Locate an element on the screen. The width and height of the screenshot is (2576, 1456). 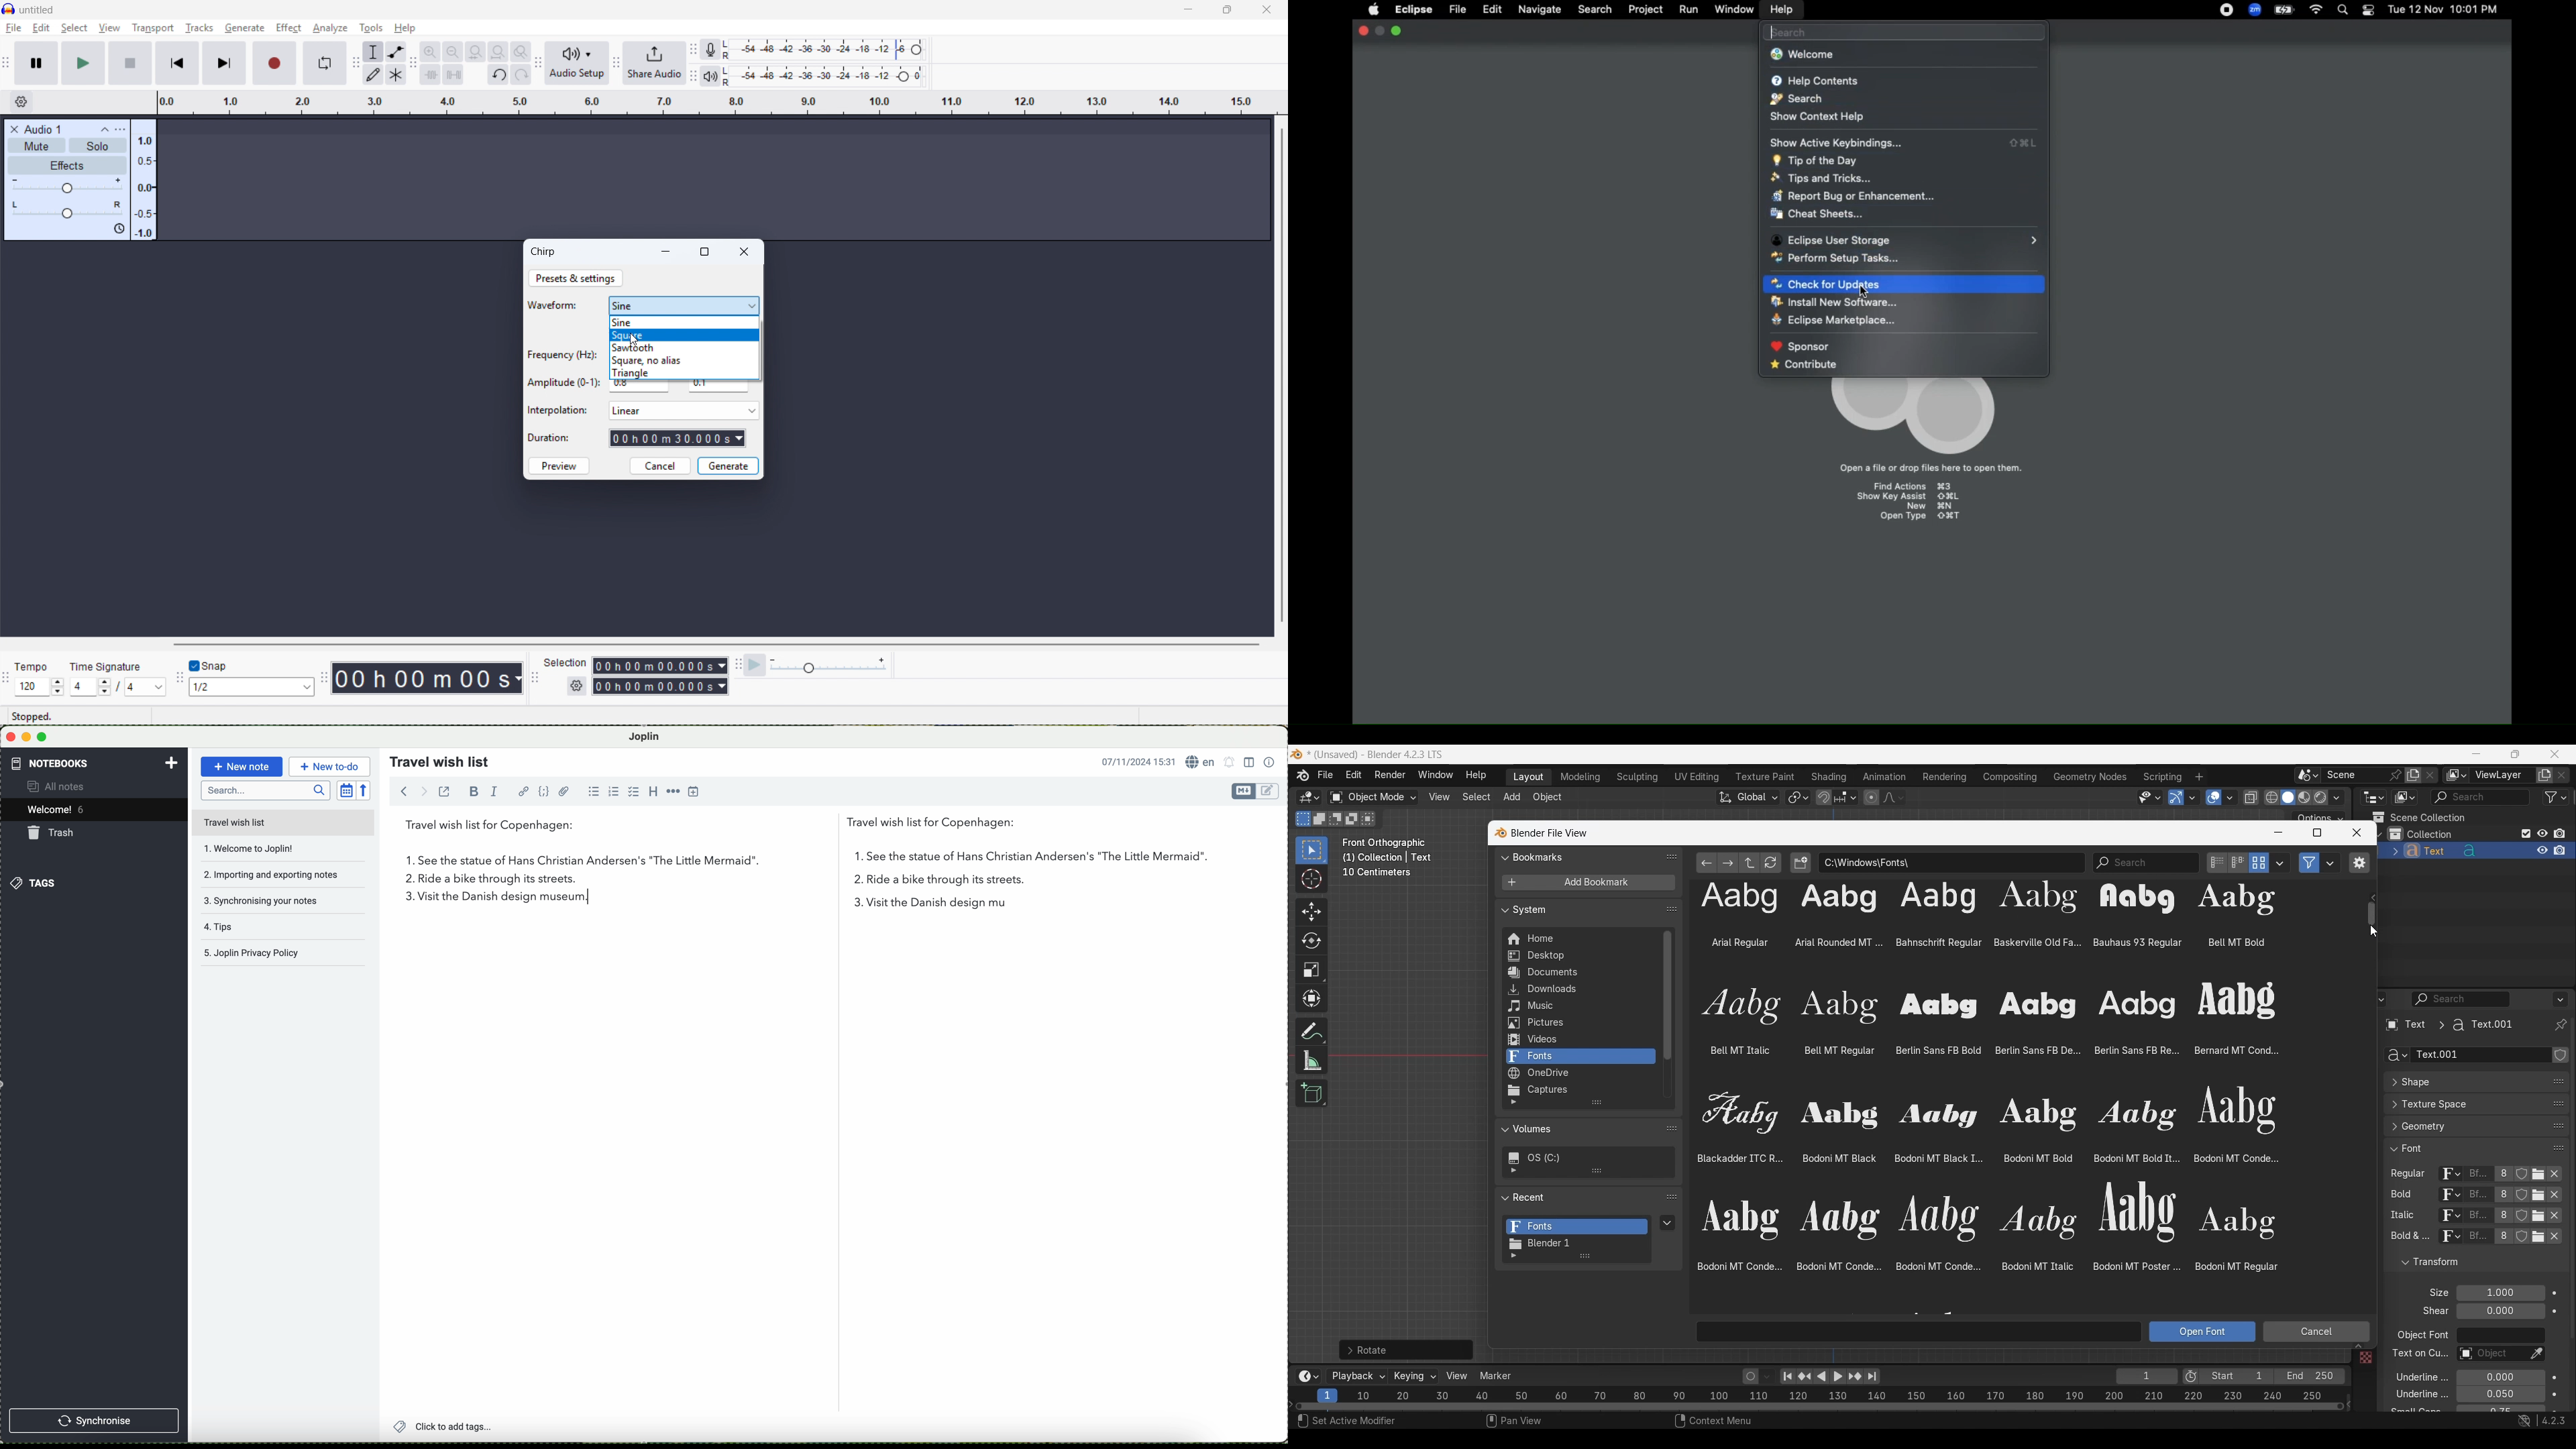
travel wish list is located at coordinates (435, 758).